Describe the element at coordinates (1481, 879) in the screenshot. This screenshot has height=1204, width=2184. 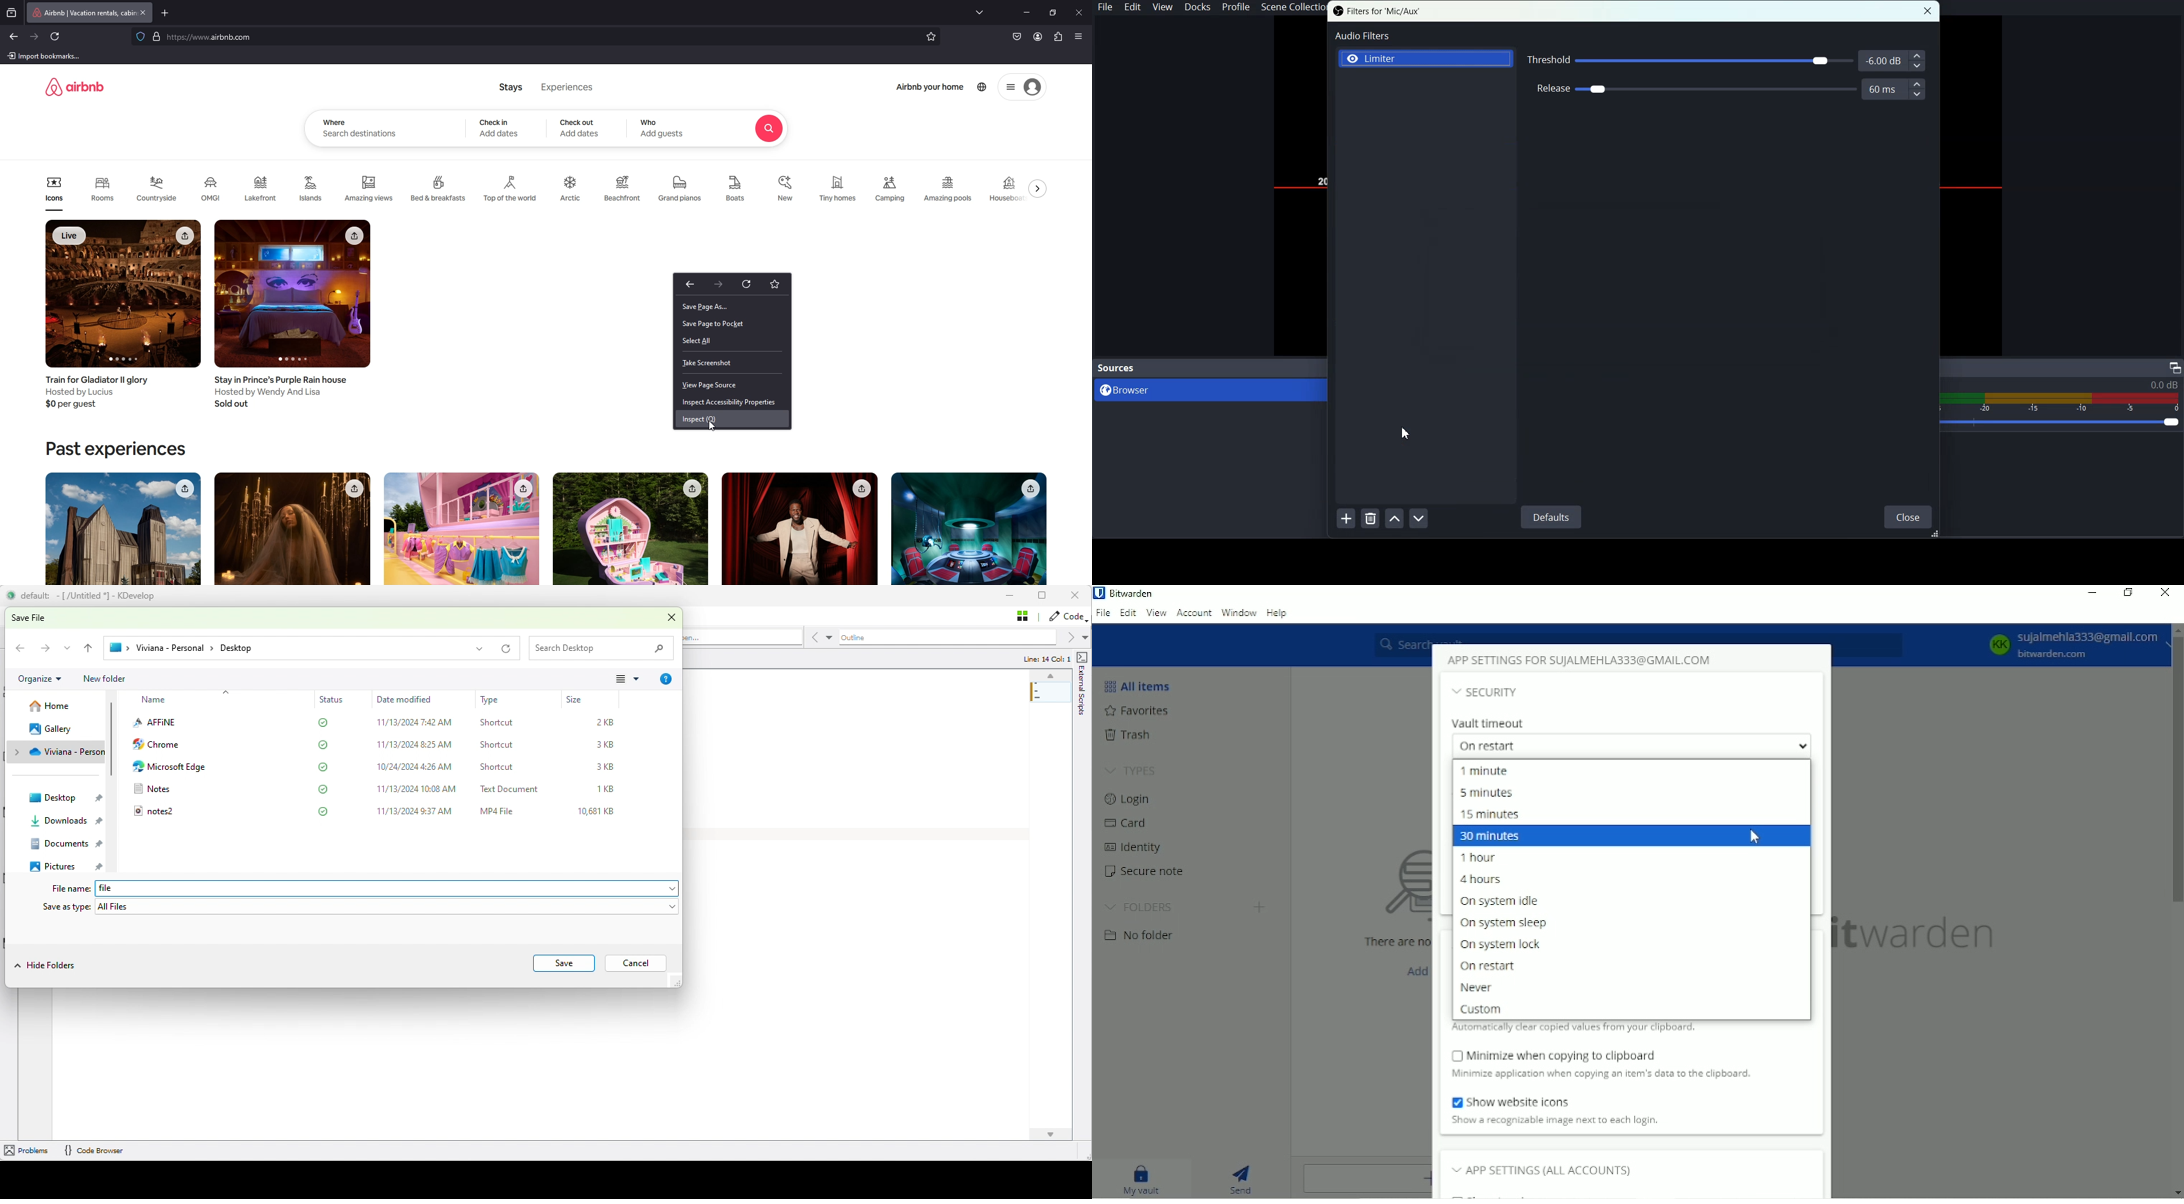
I see `4 hours` at that location.